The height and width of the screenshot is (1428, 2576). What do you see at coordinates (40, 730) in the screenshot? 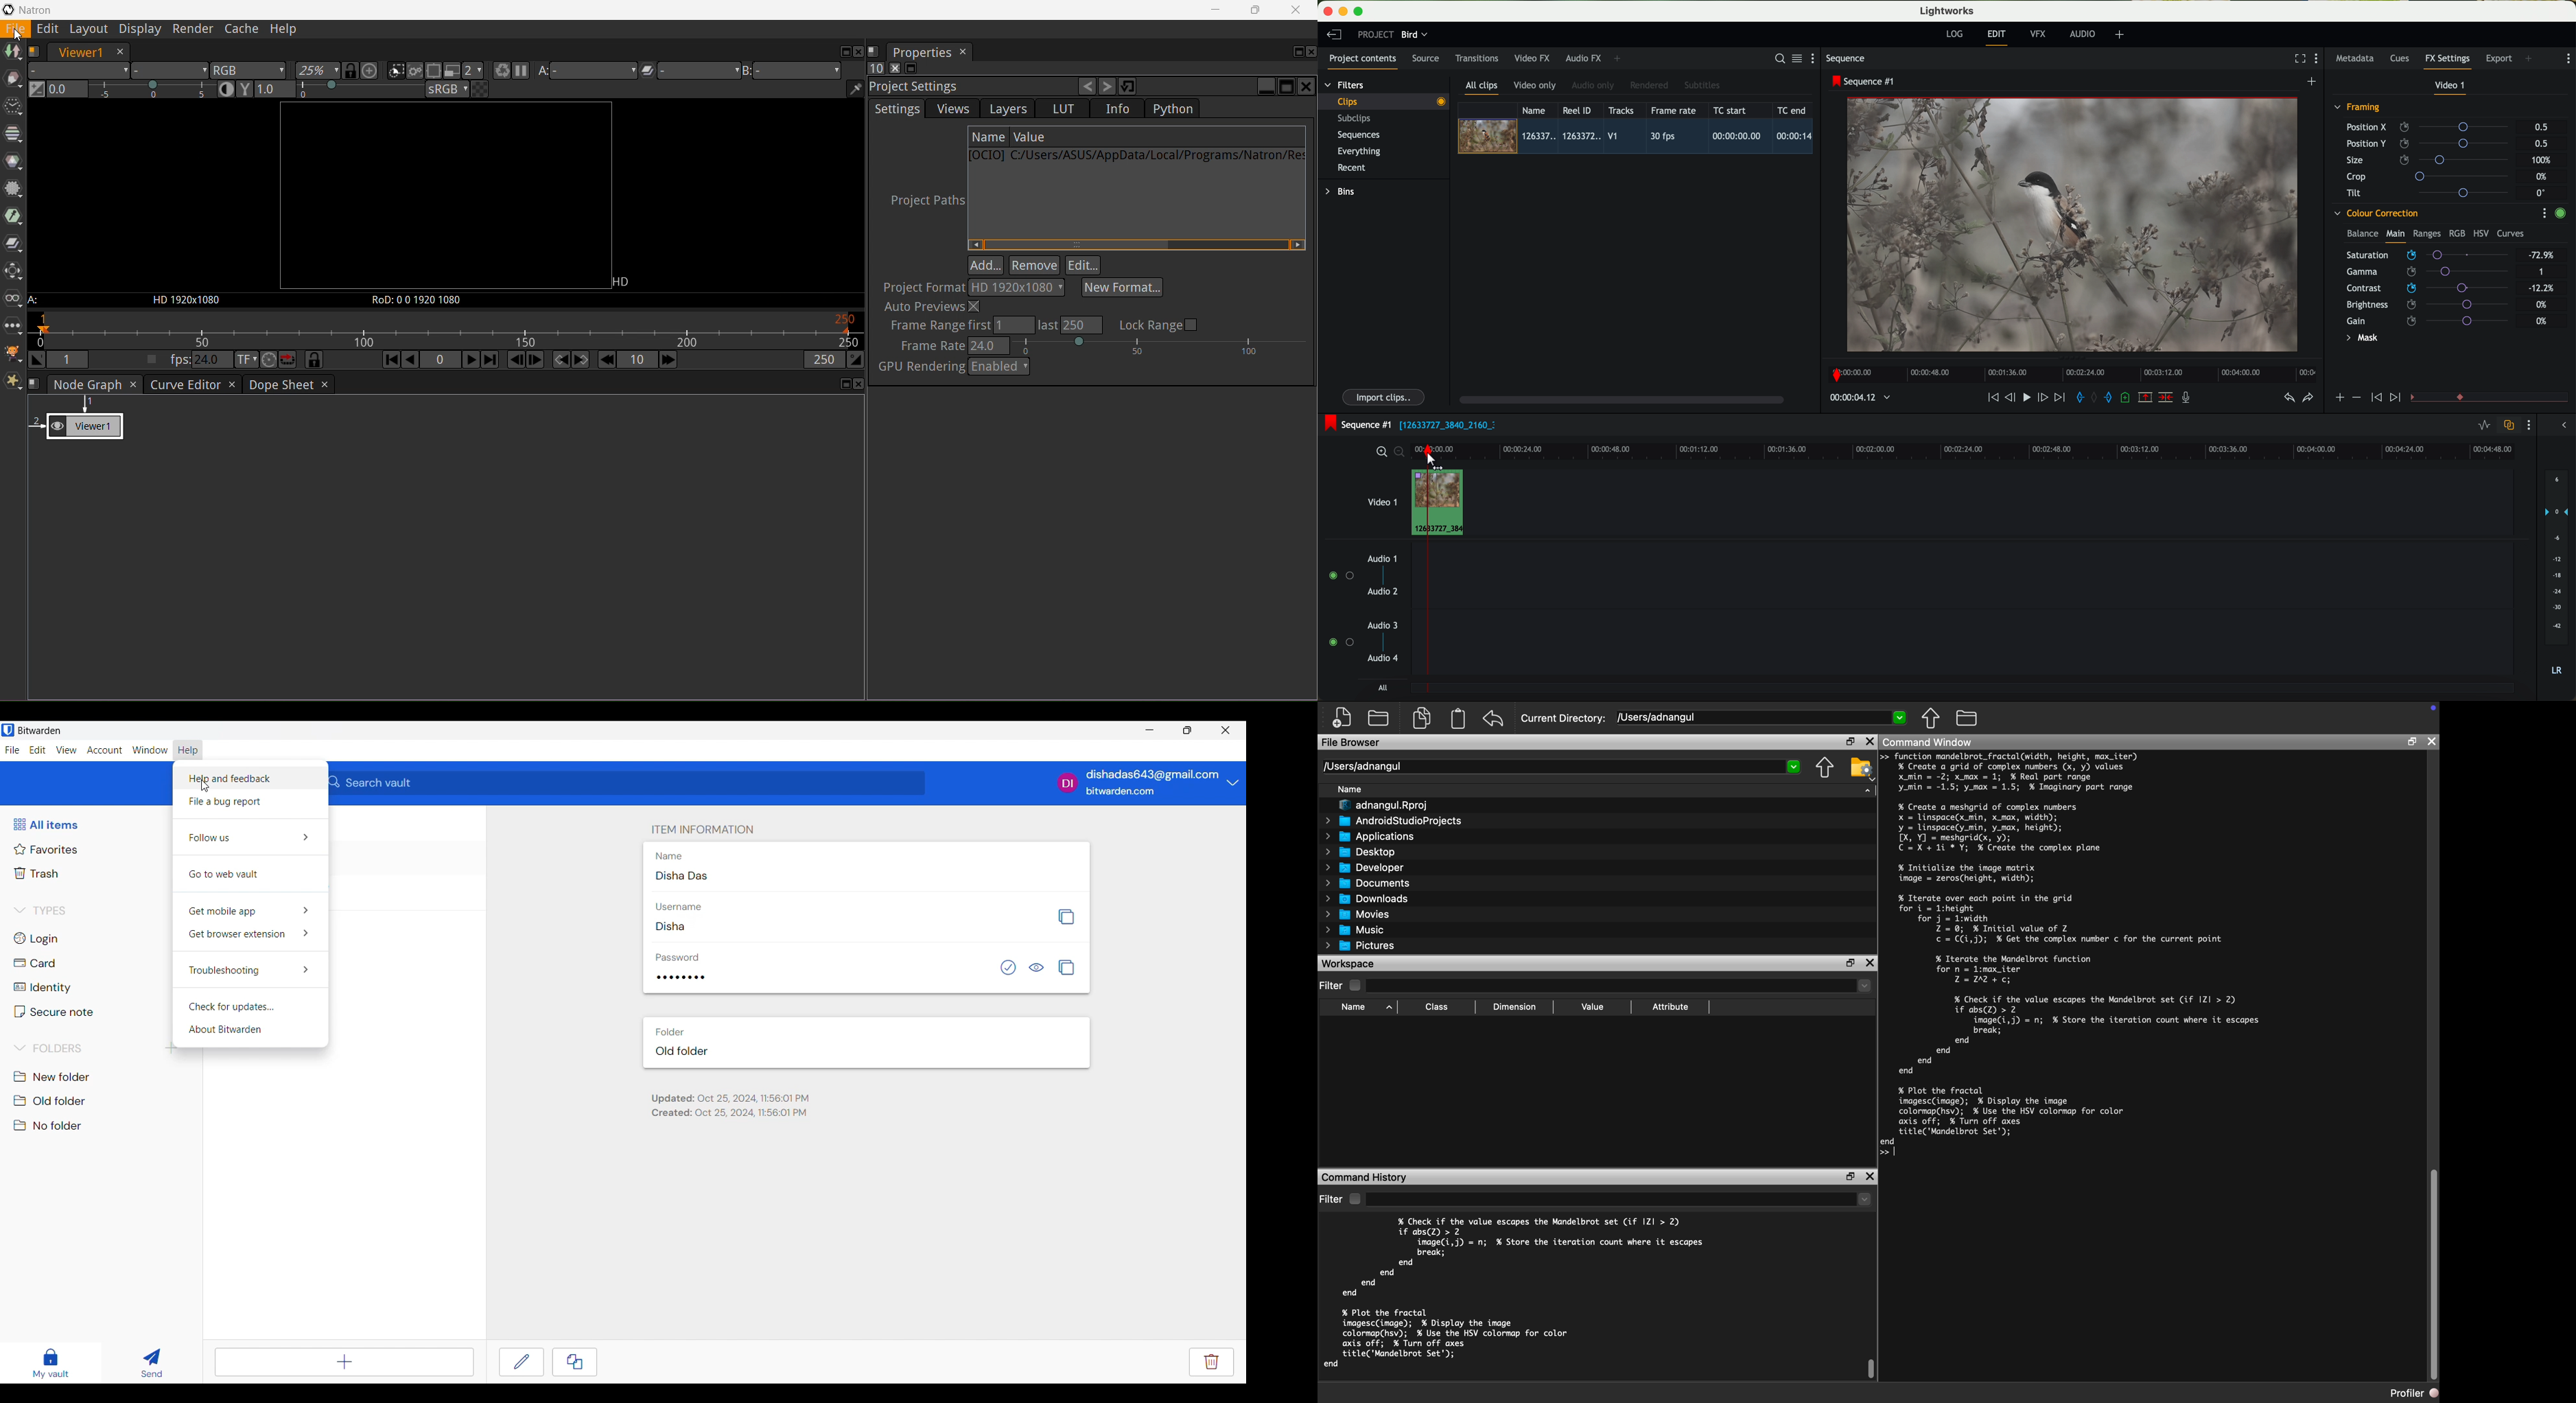
I see `Bitwarden` at bounding box center [40, 730].